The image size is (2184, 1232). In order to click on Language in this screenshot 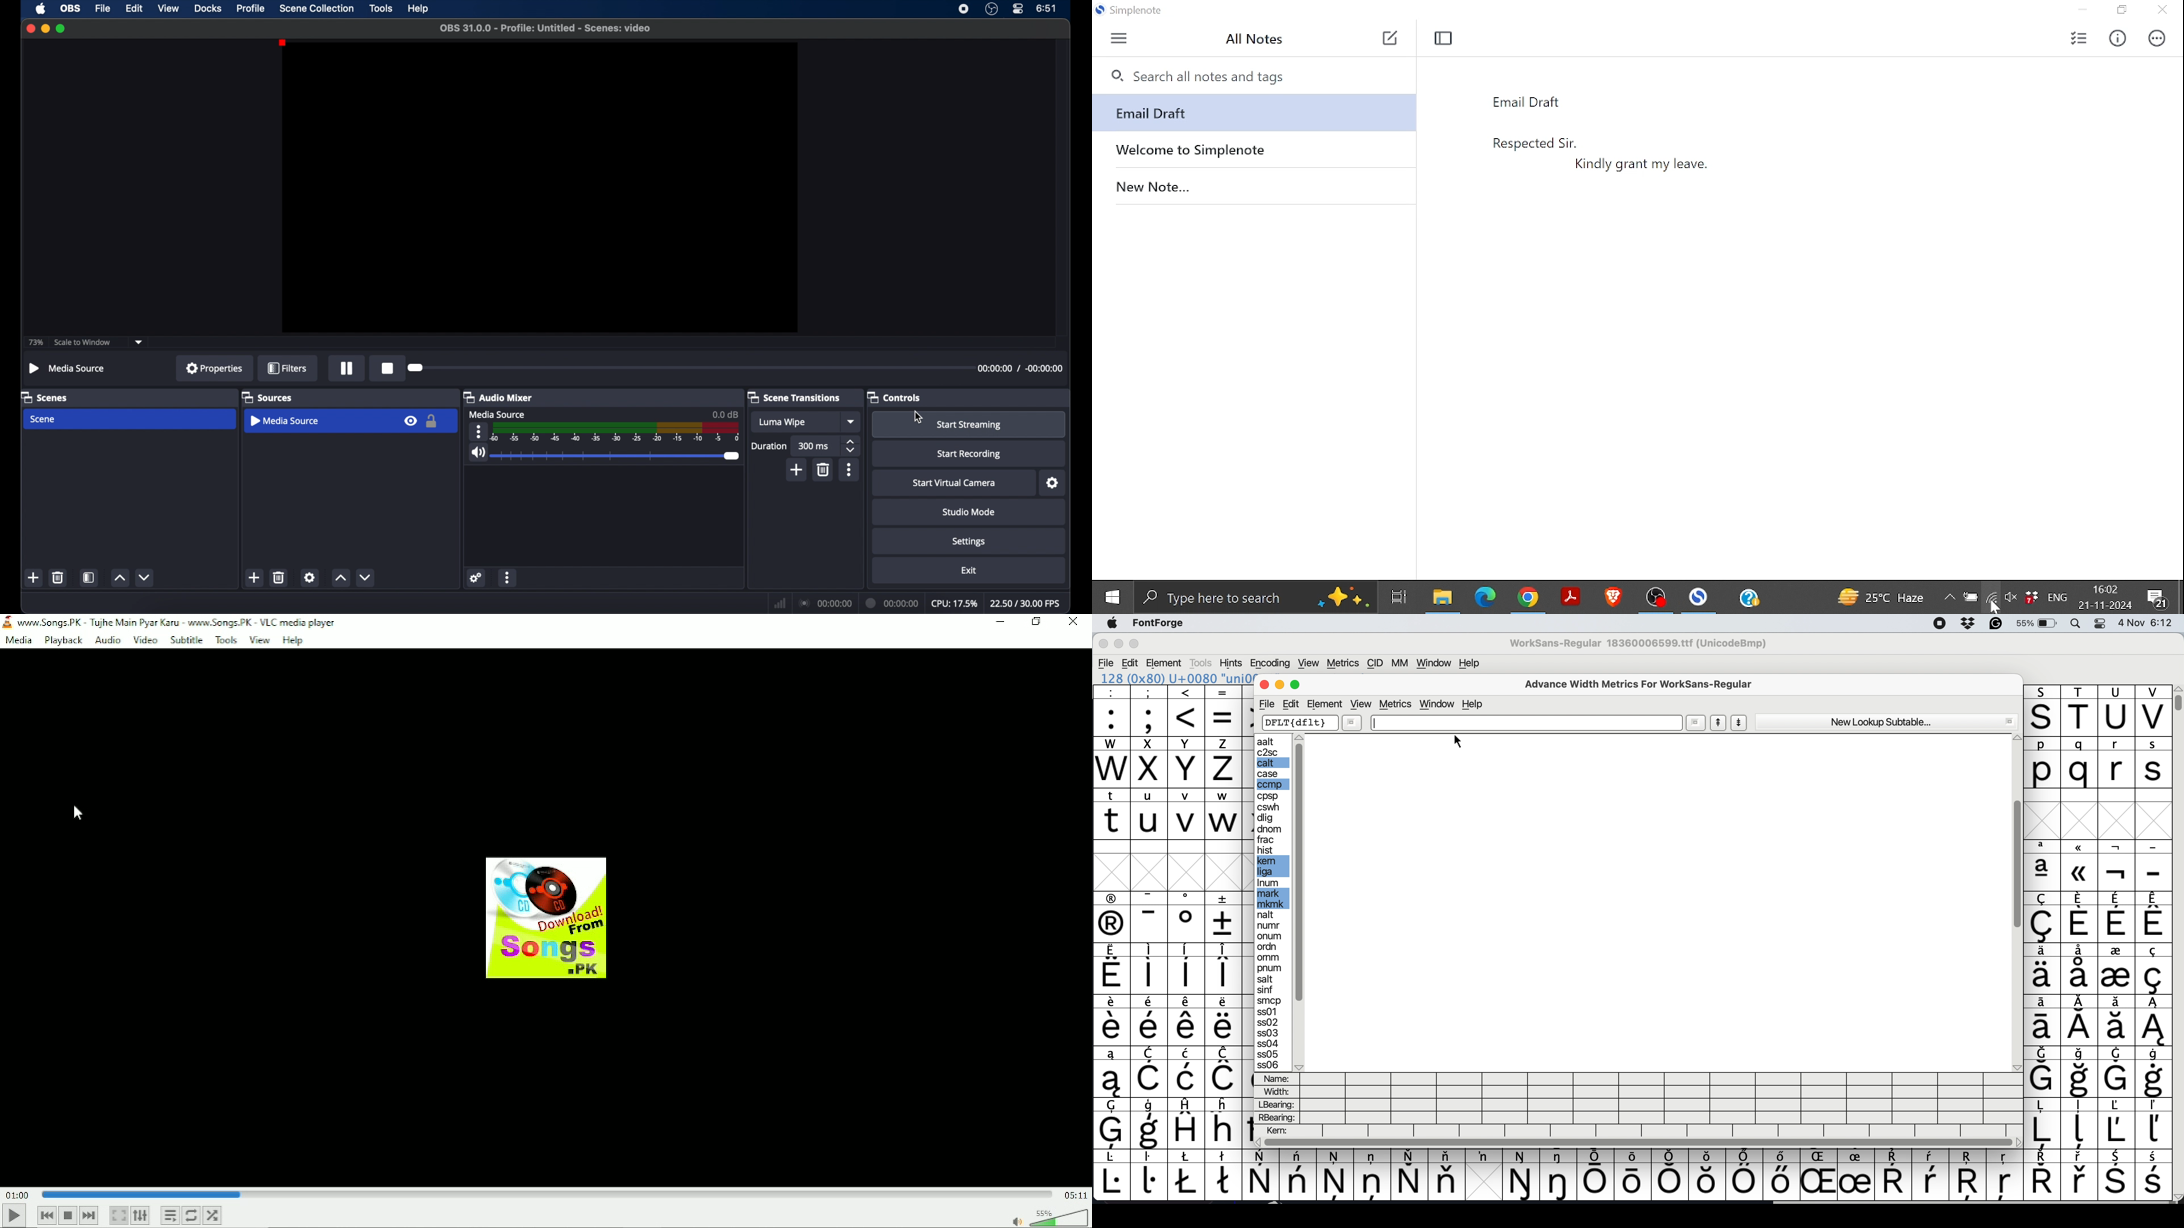, I will do `click(2061, 599)`.